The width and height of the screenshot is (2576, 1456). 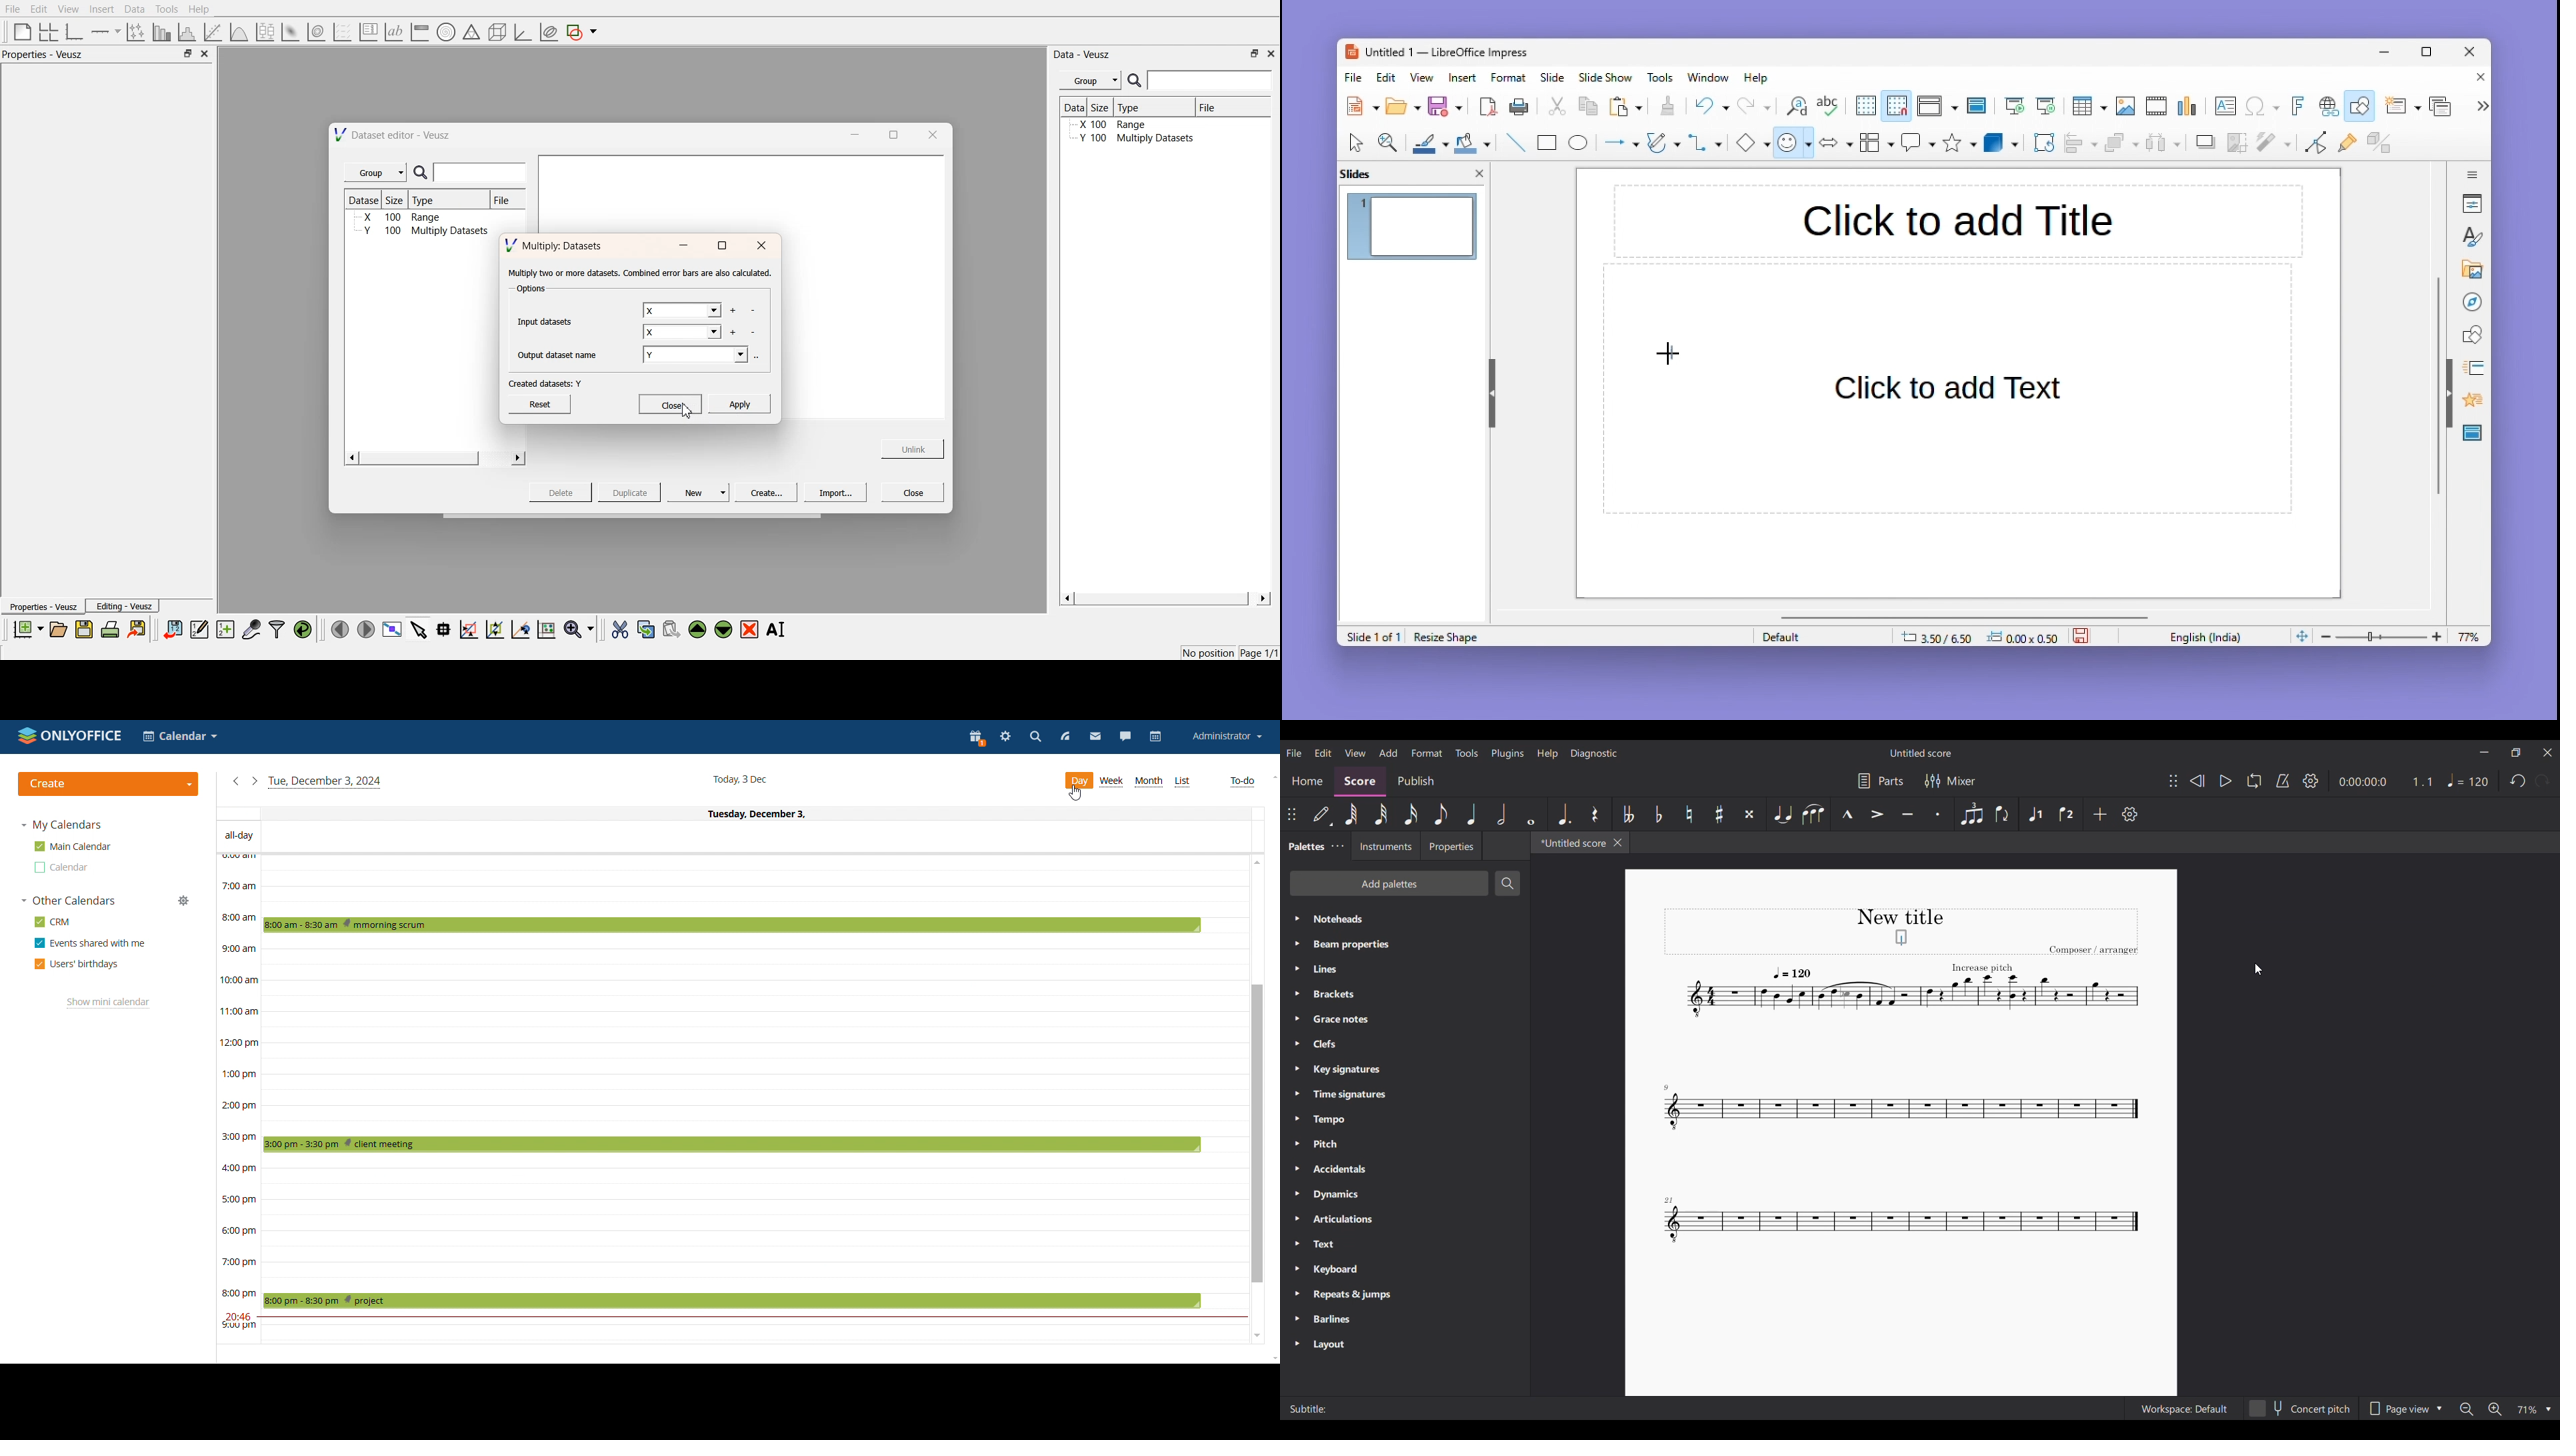 I want to click on Tools menu, so click(x=1467, y=753).